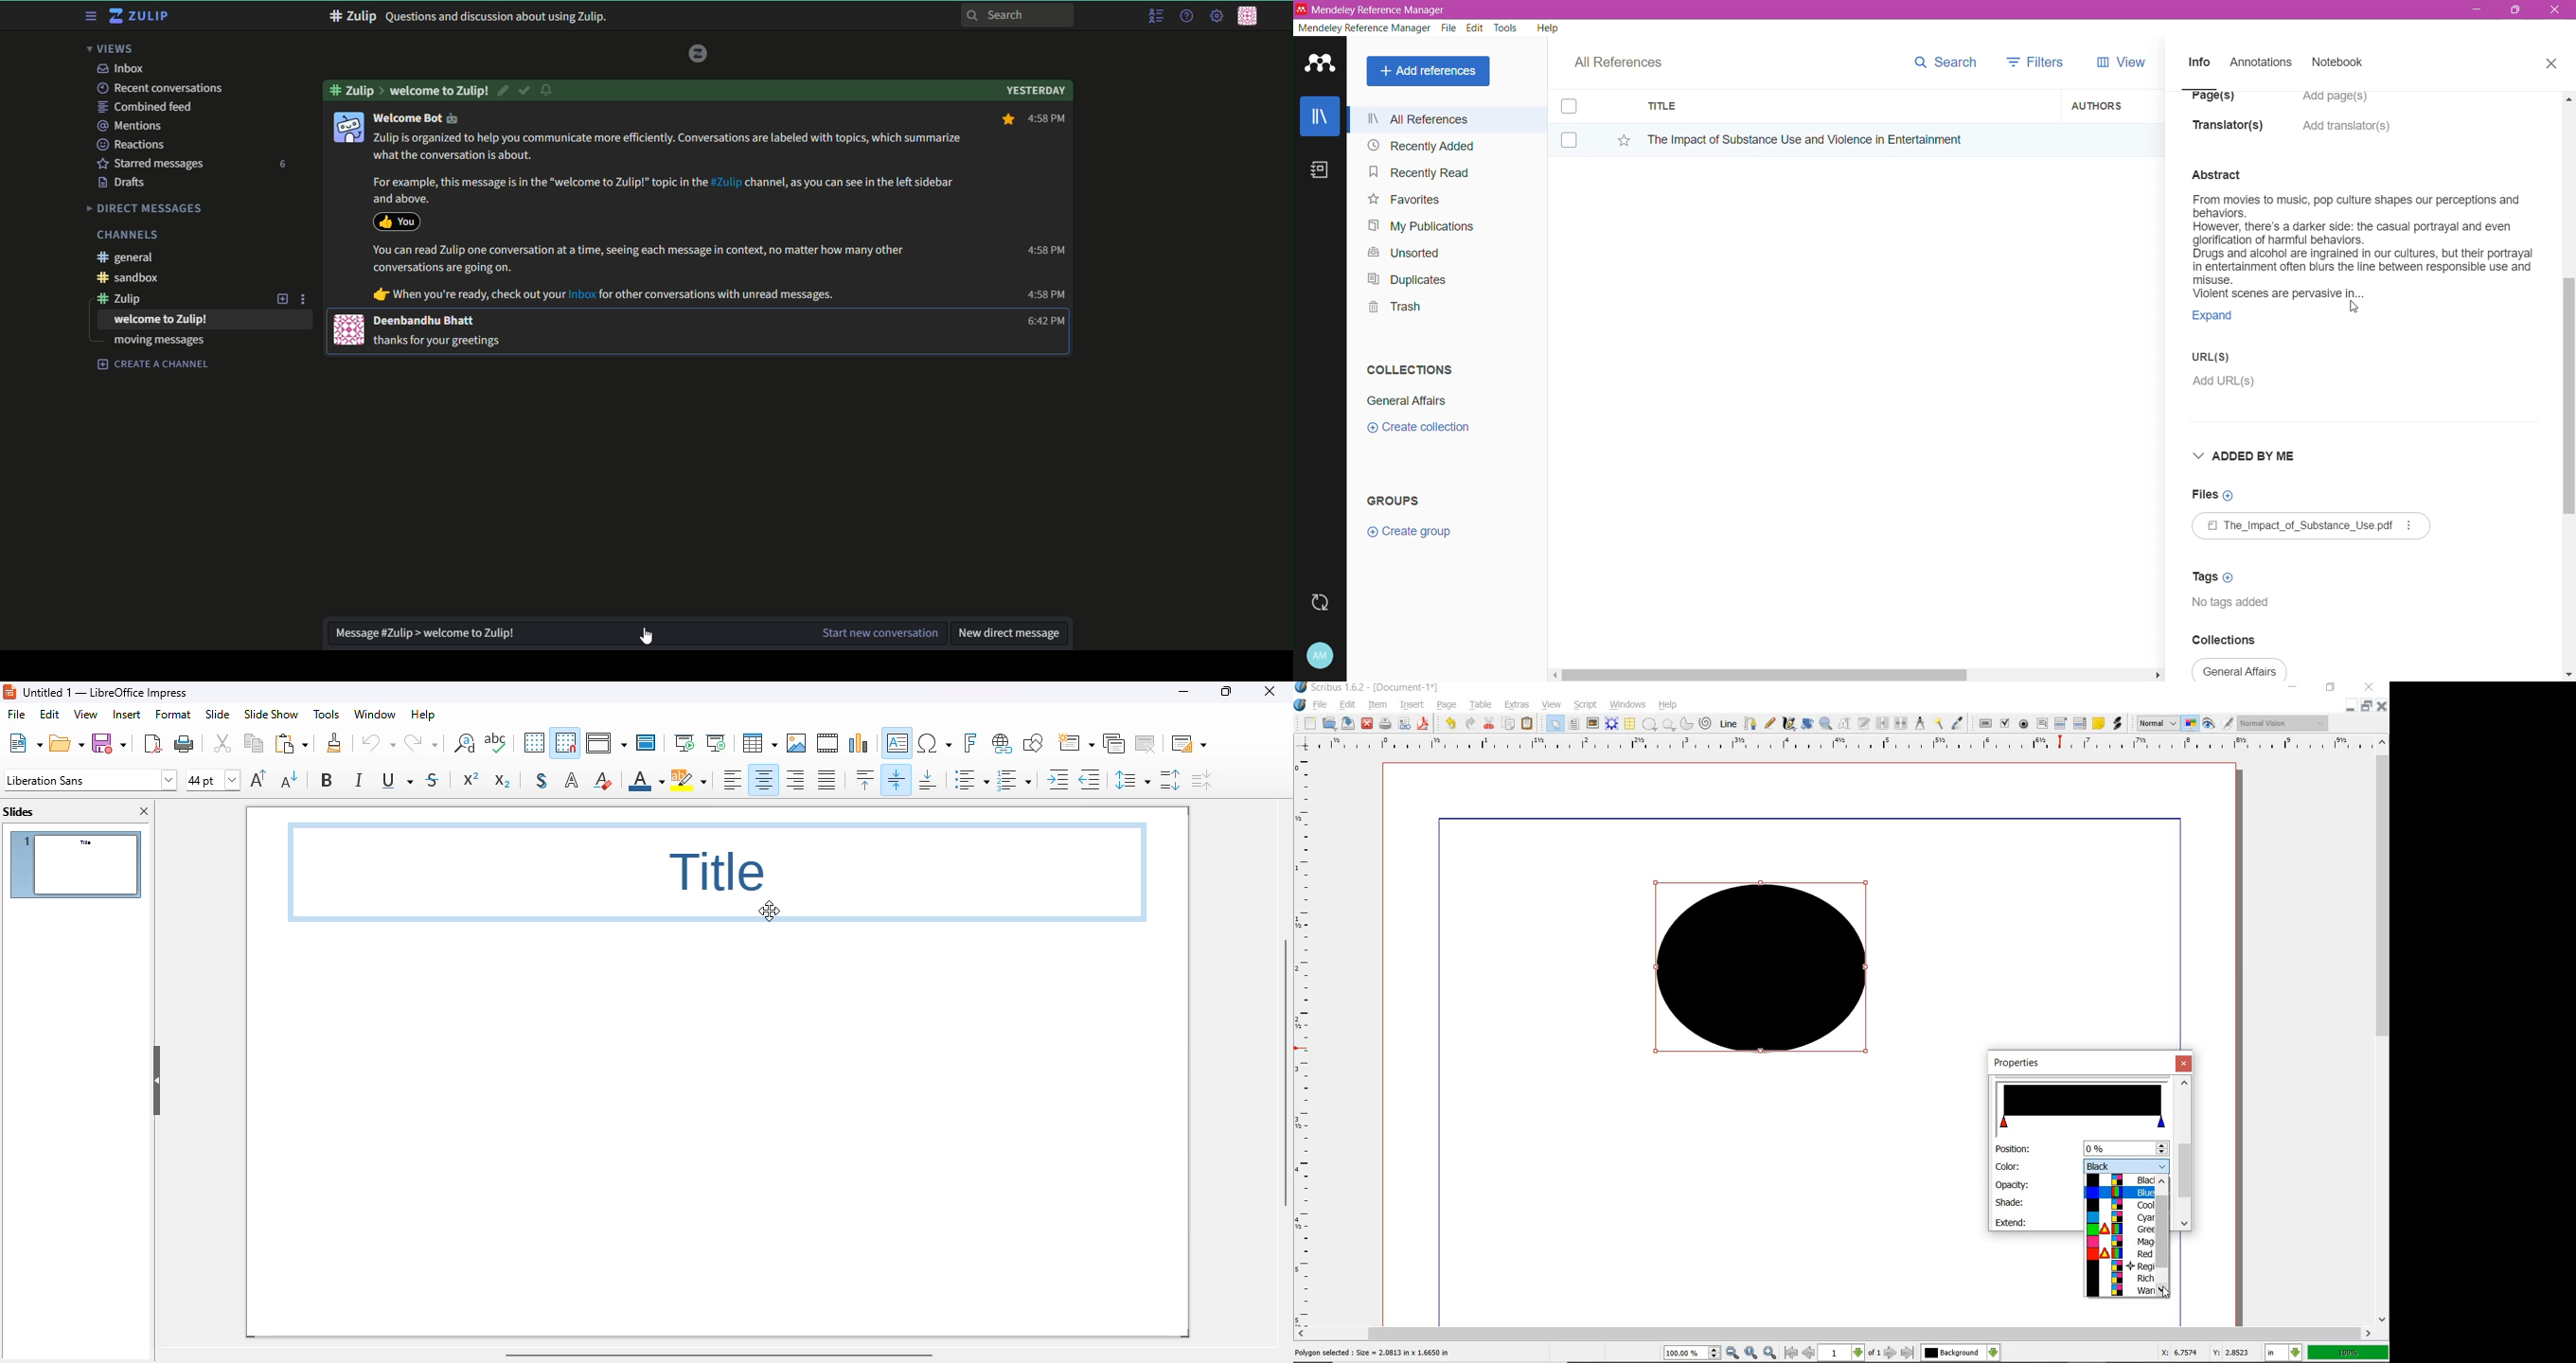 This screenshot has height=1372, width=2576. Describe the element at coordinates (1825, 724) in the screenshot. I see `ZOOM IN OR OUT` at that location.